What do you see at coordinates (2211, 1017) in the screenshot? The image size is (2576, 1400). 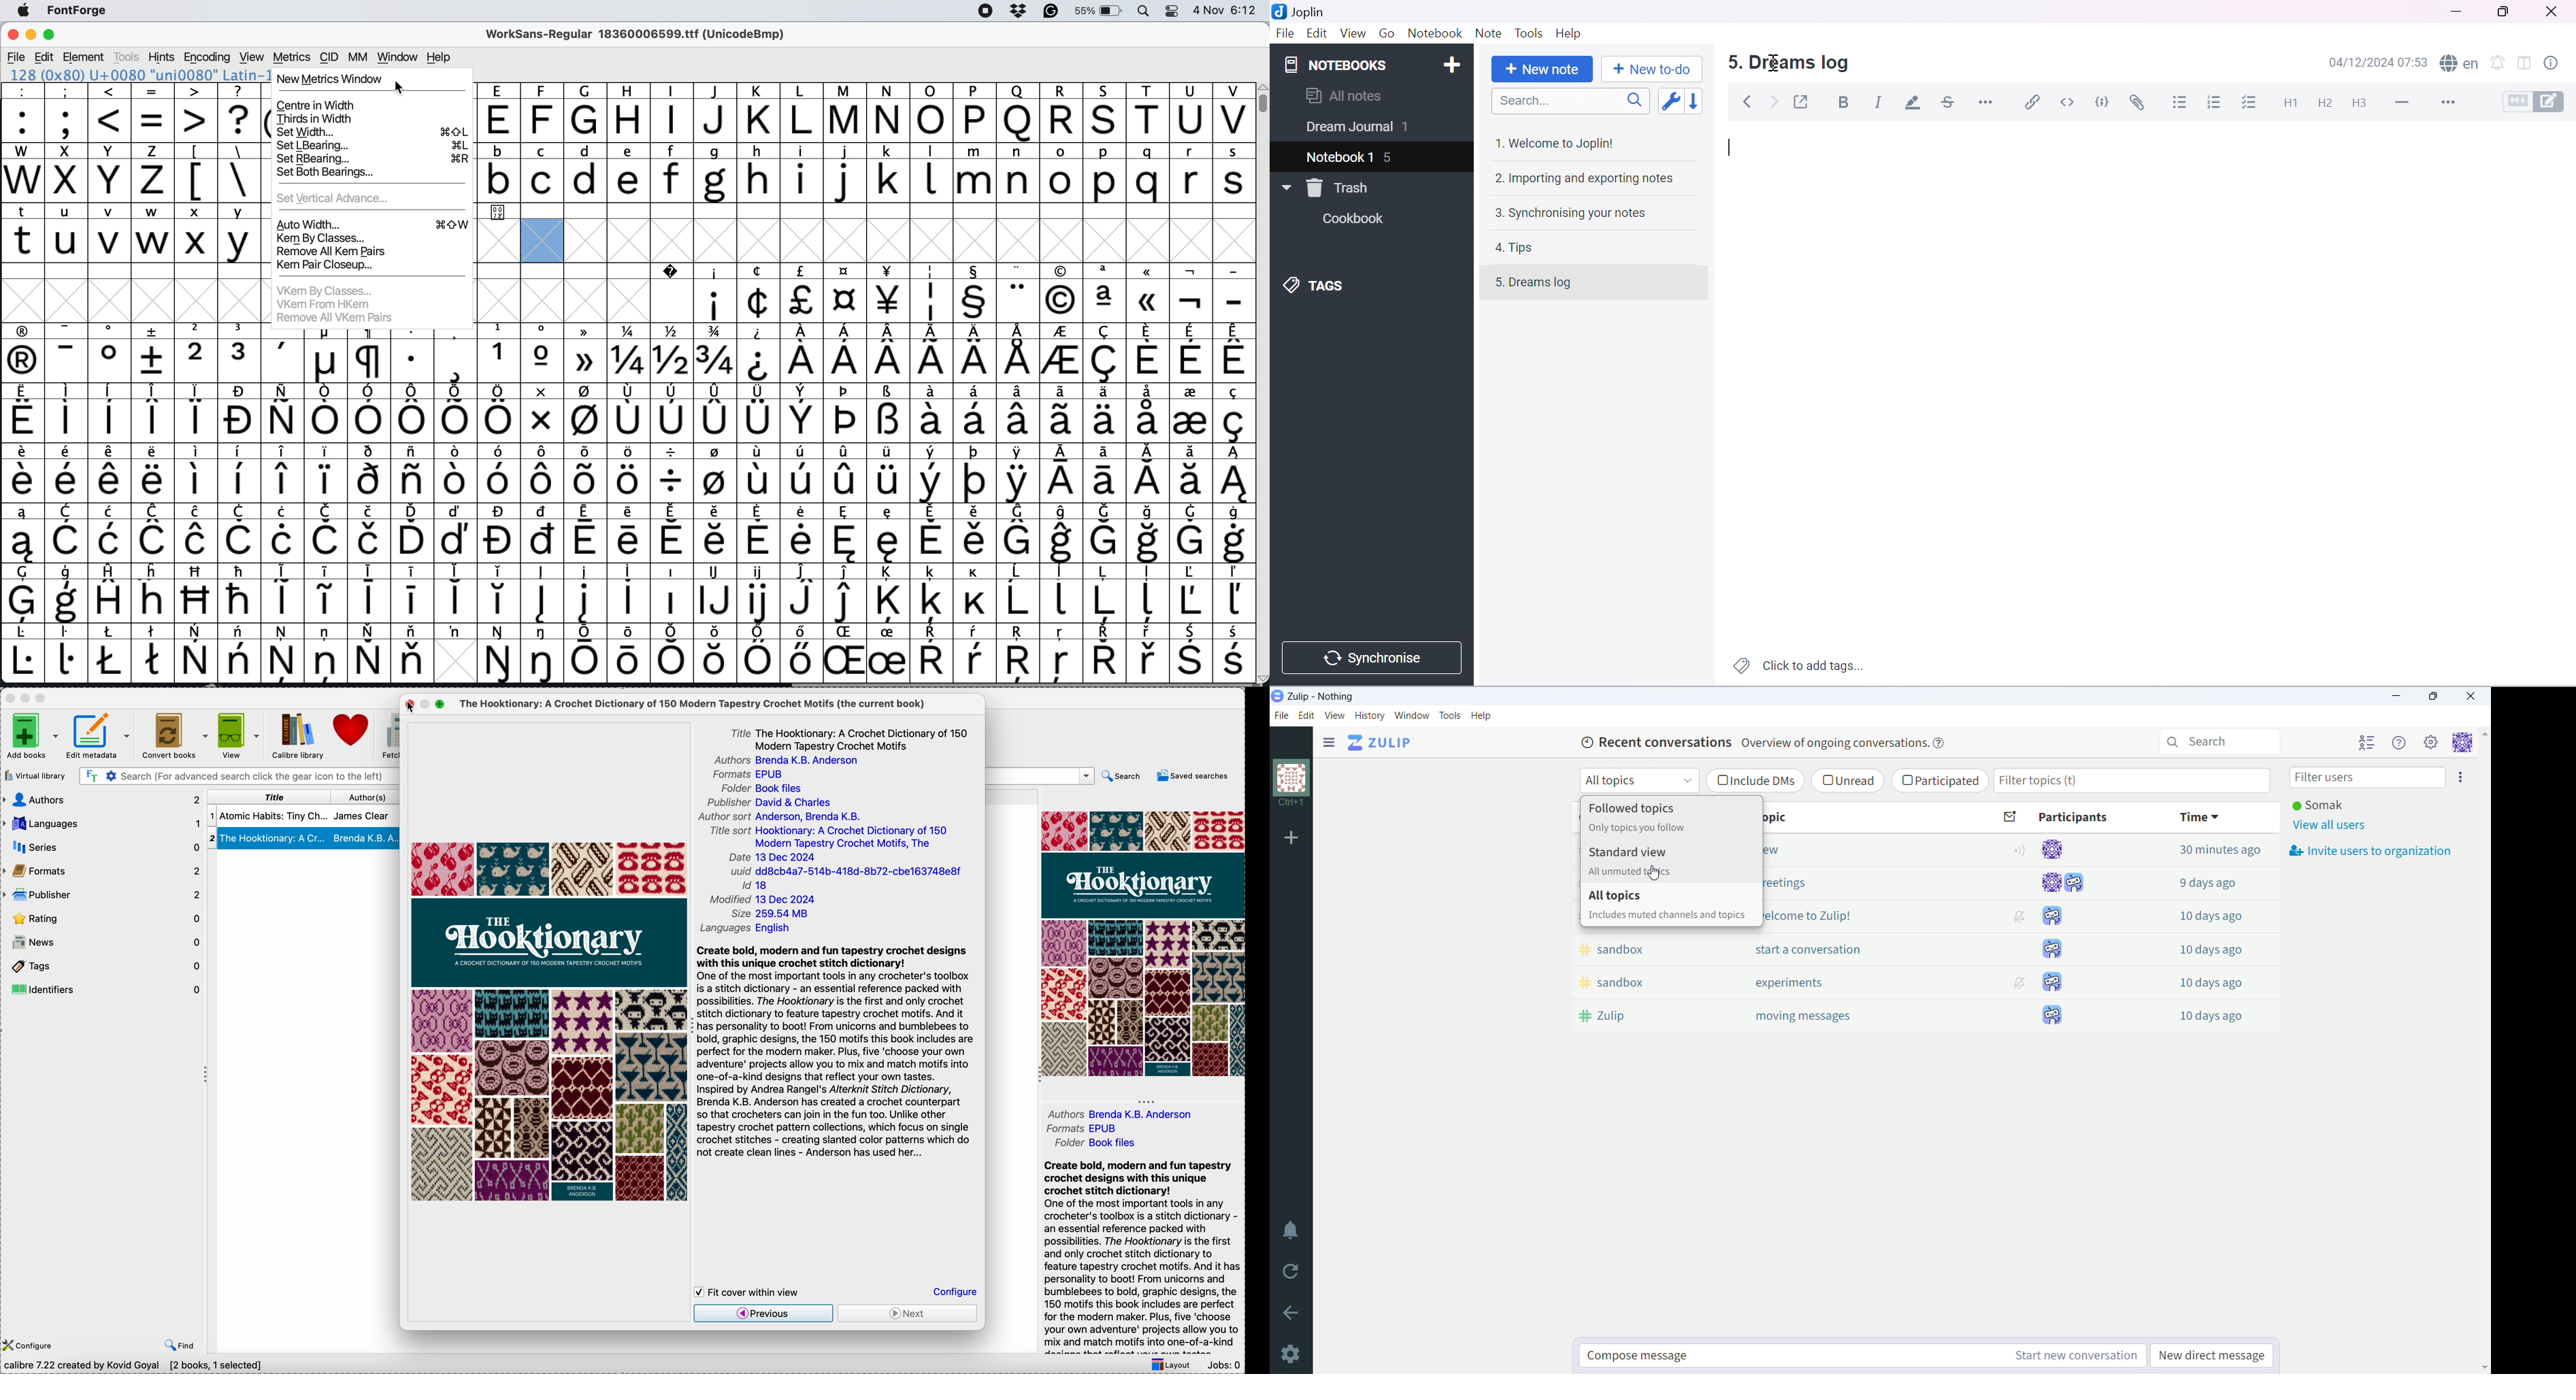 I see `10 days ago` at bounding box center [2211, 1017].